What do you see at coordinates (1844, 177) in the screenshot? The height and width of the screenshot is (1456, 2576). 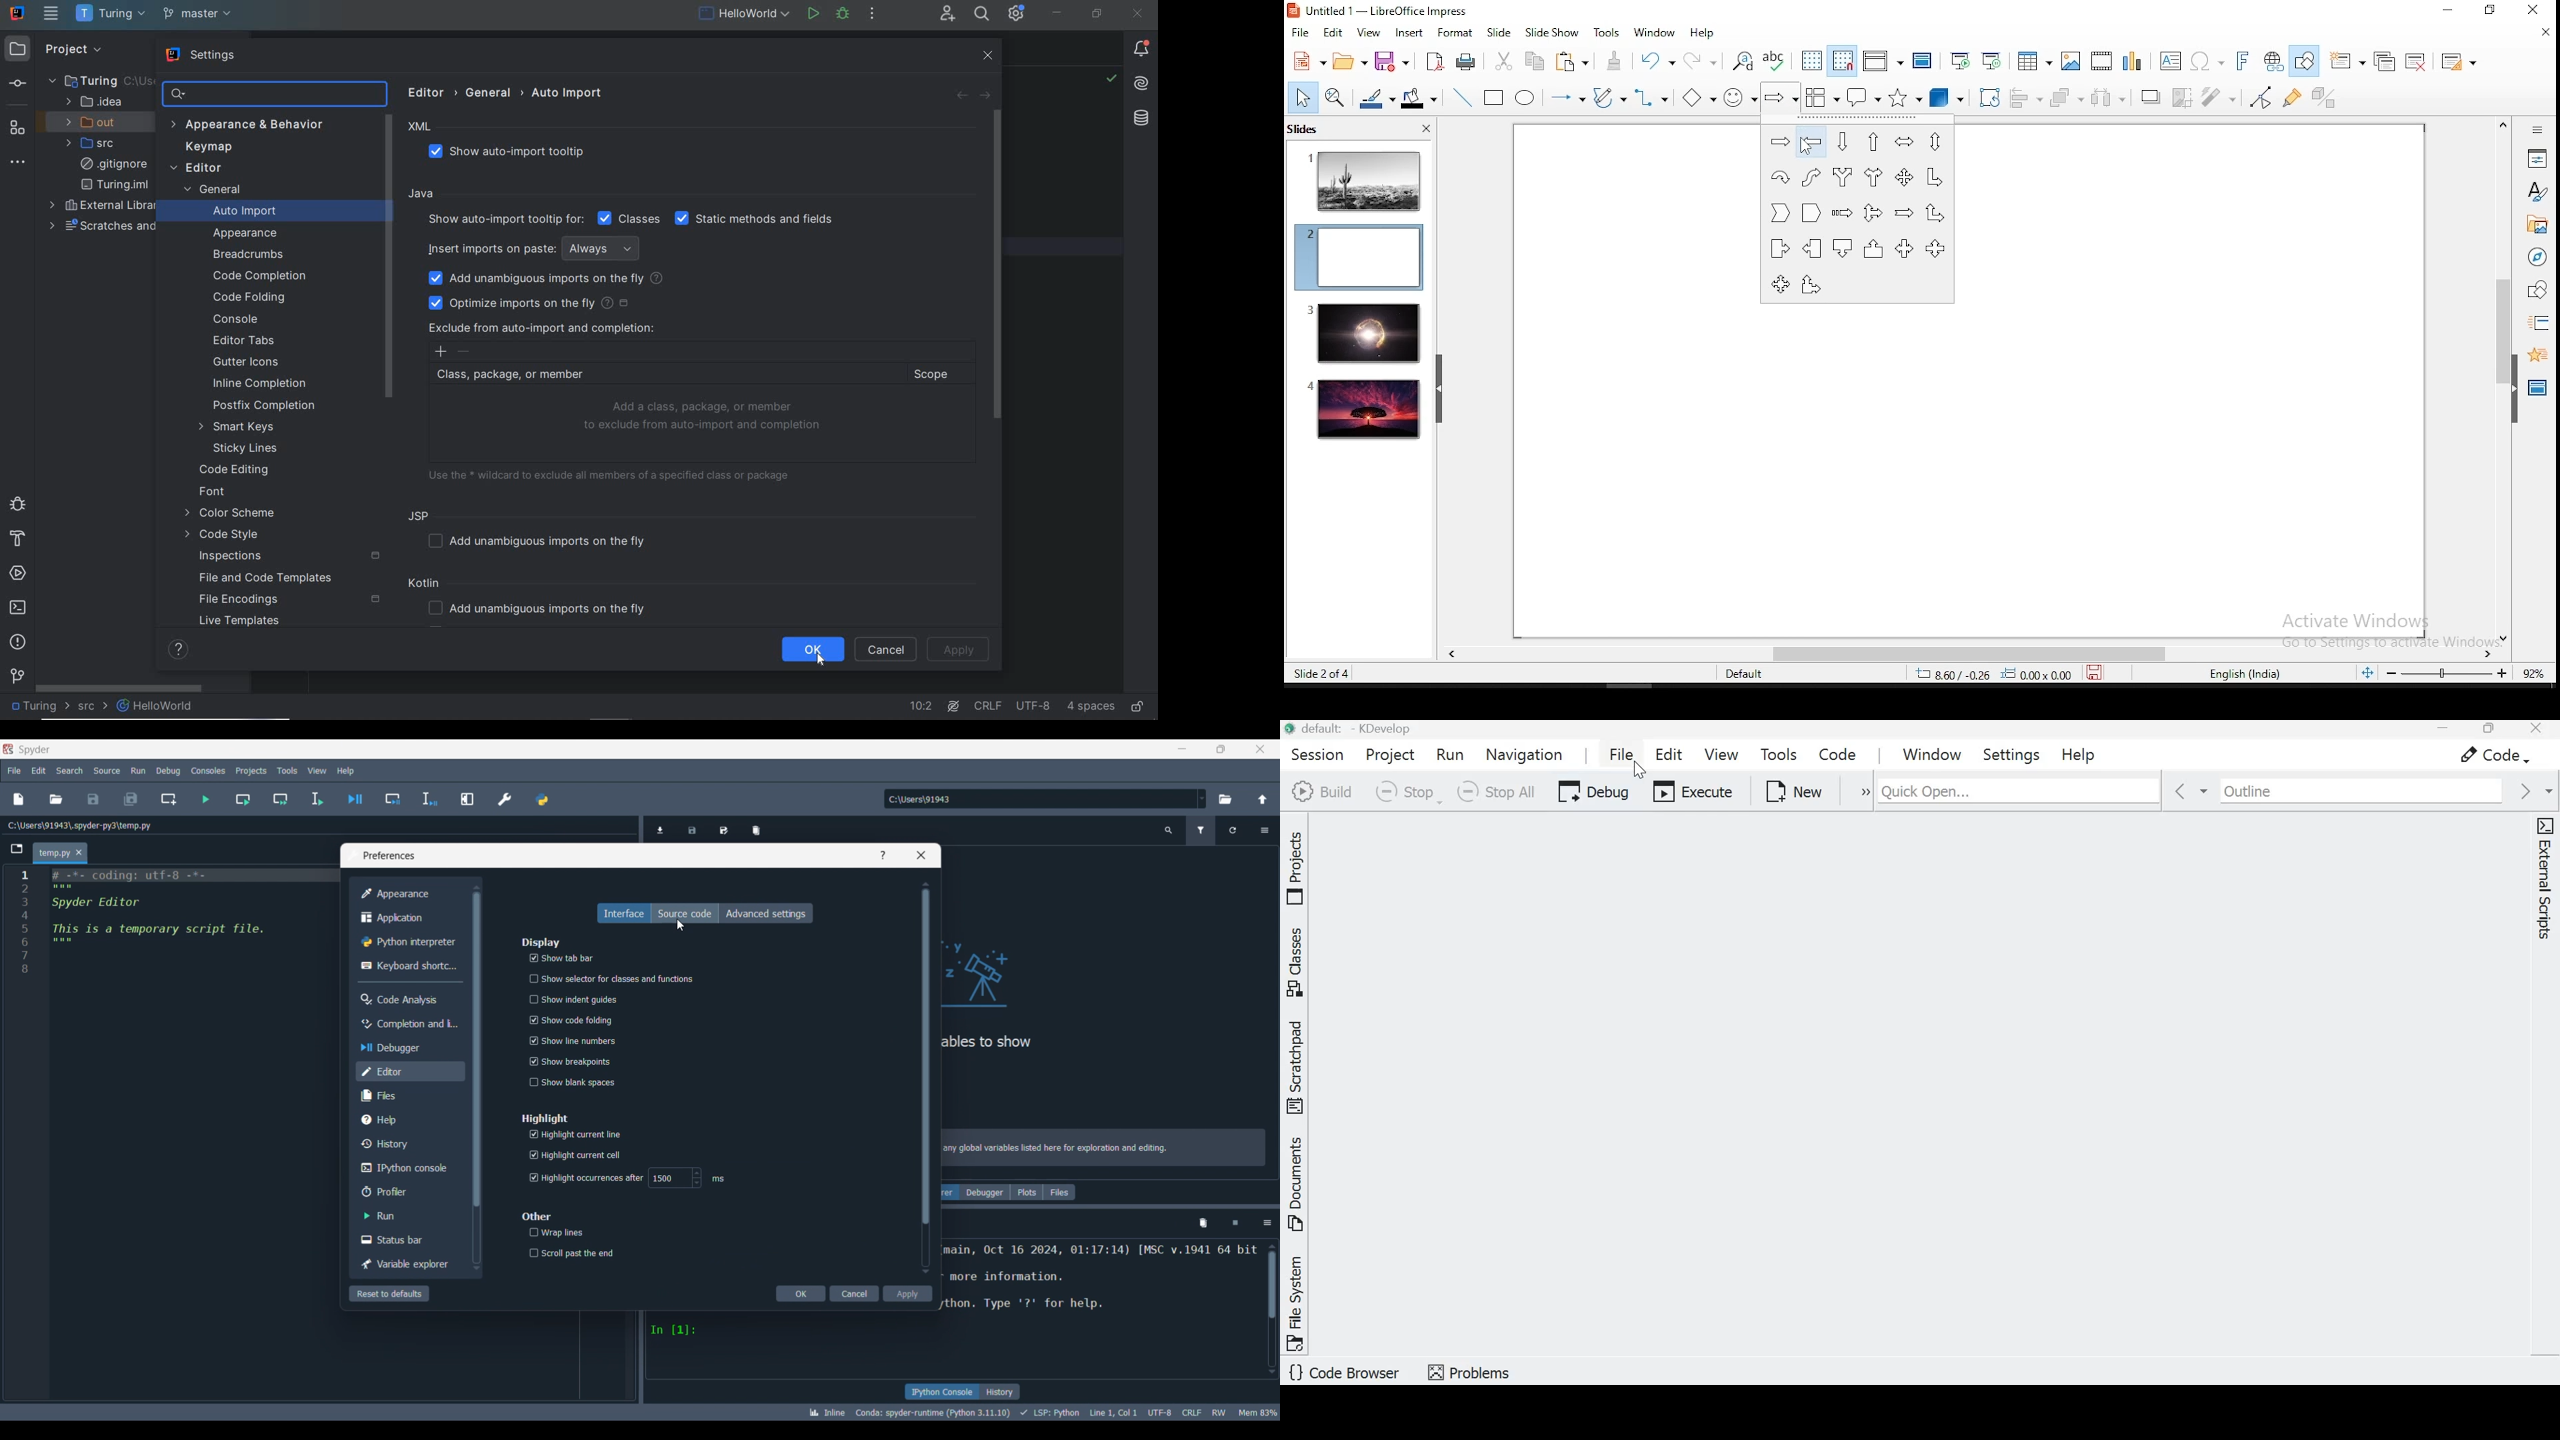 I see `split arrow` at bounding box center [1844, 177].